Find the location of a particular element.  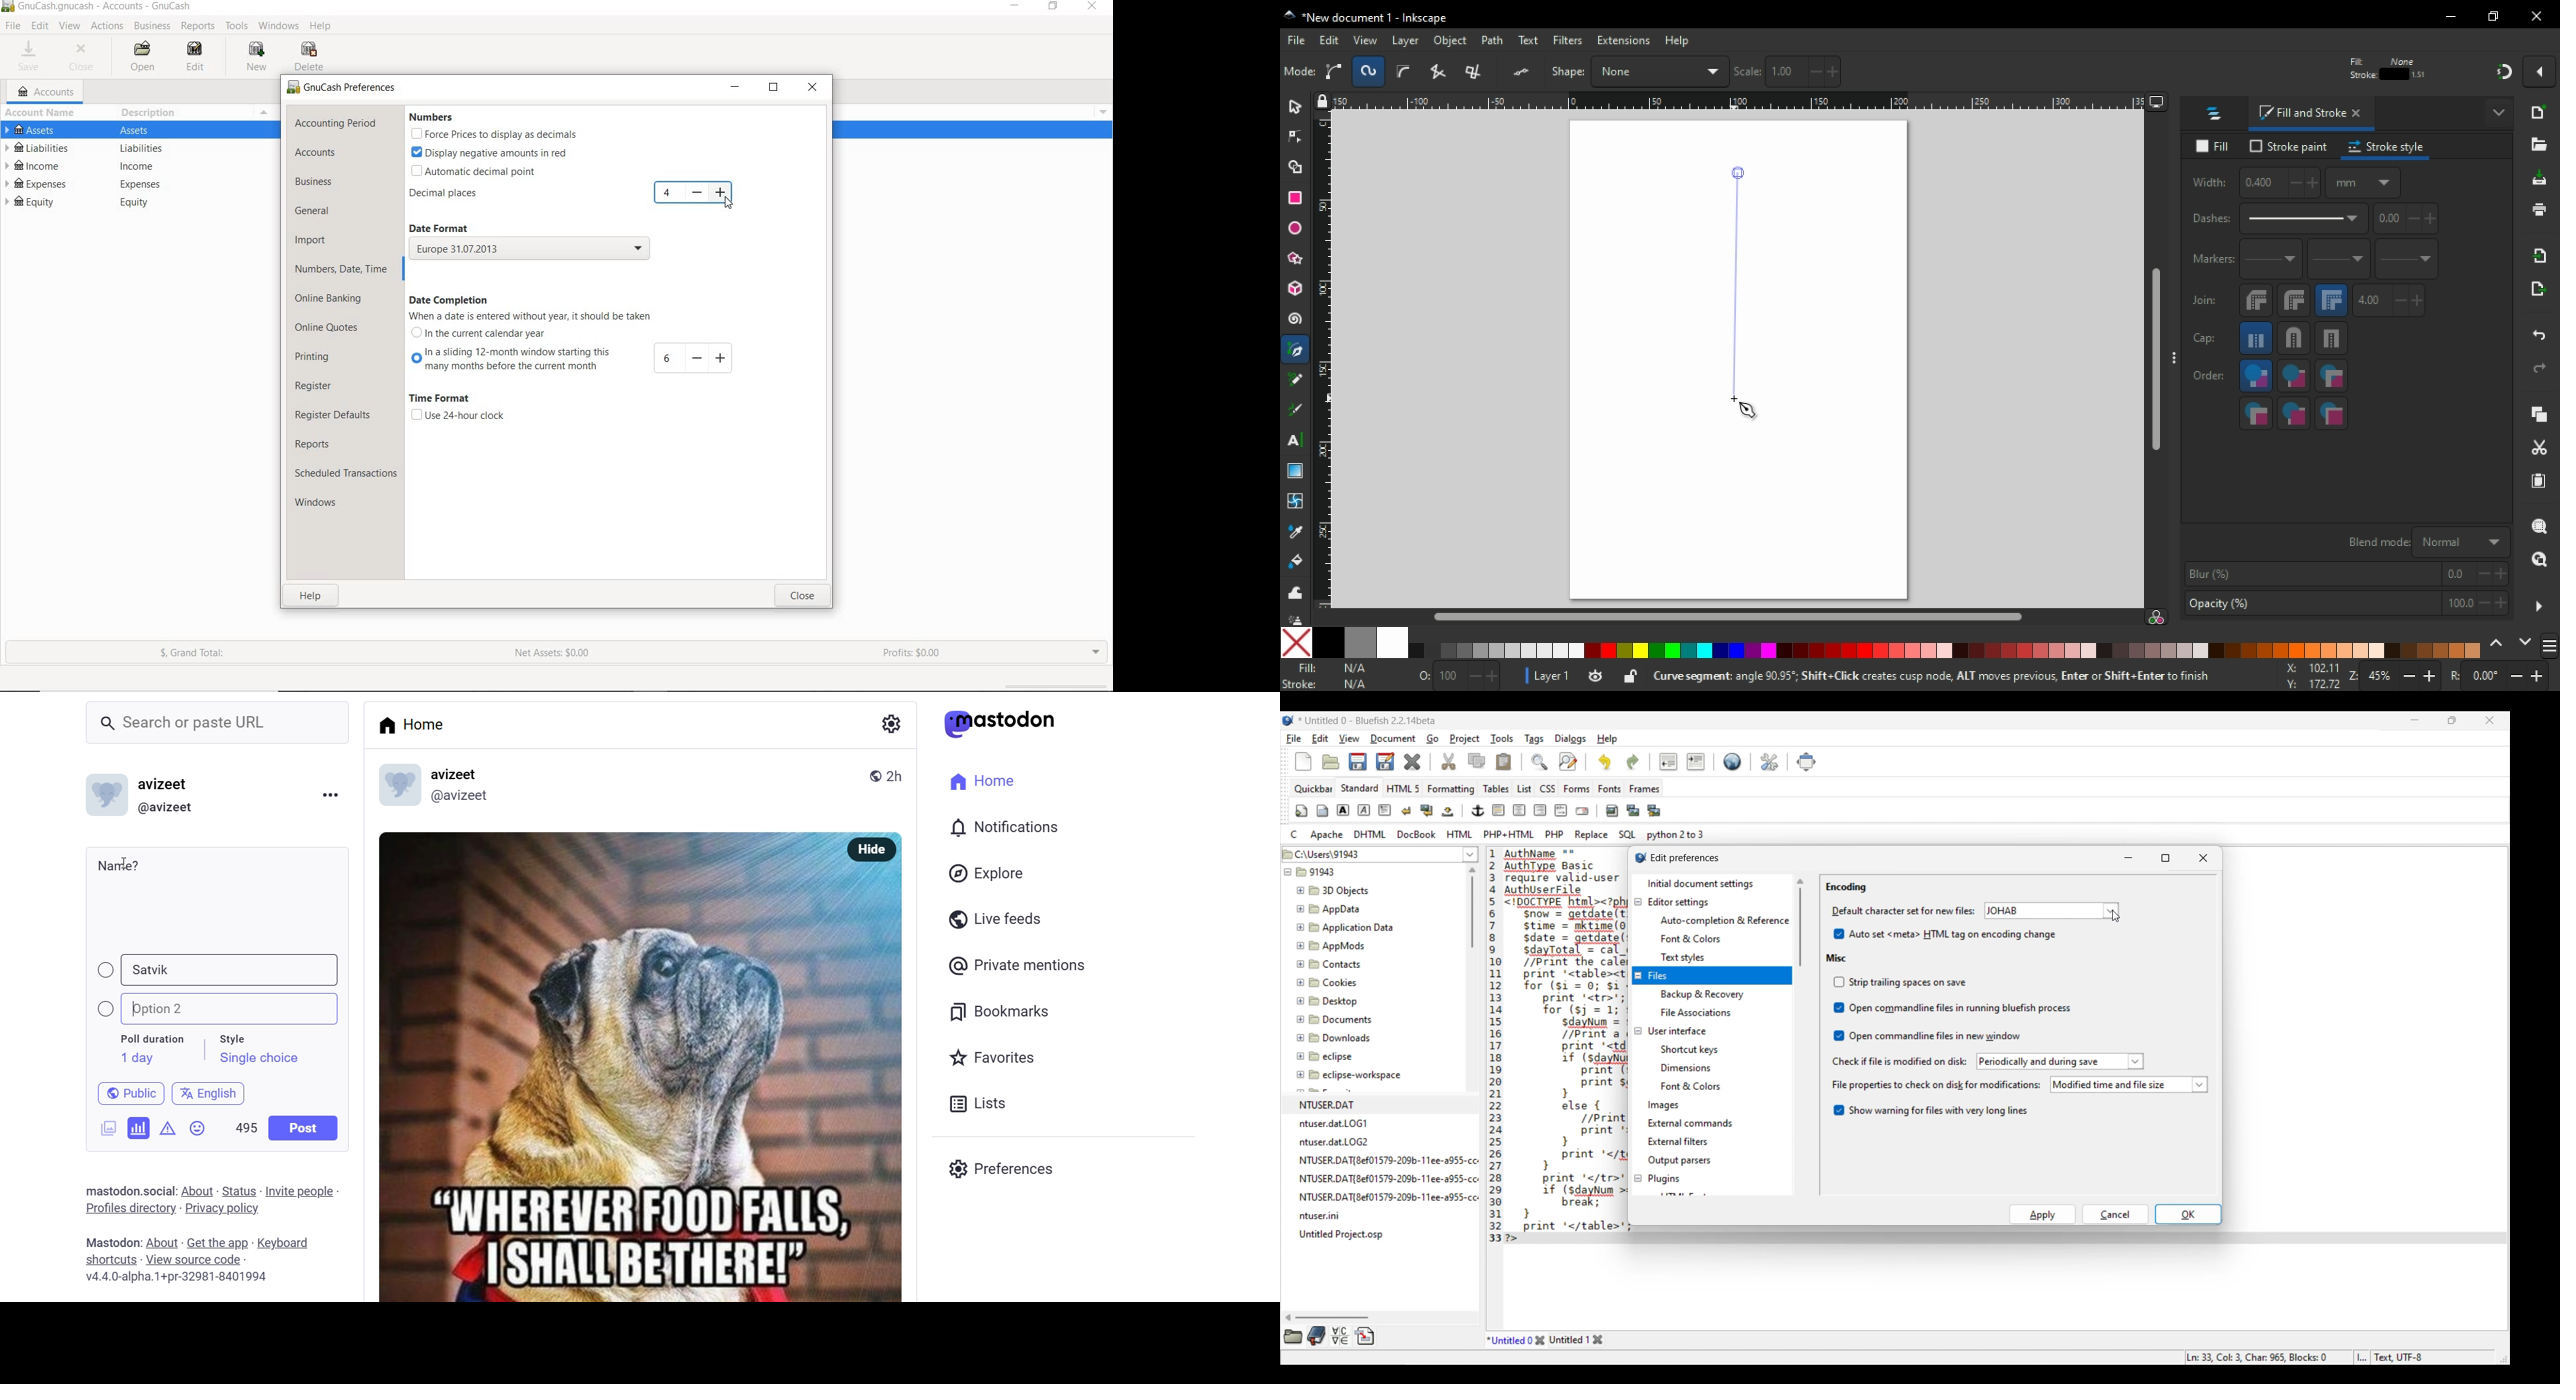

Redo is located at coordinates (1633, 762).